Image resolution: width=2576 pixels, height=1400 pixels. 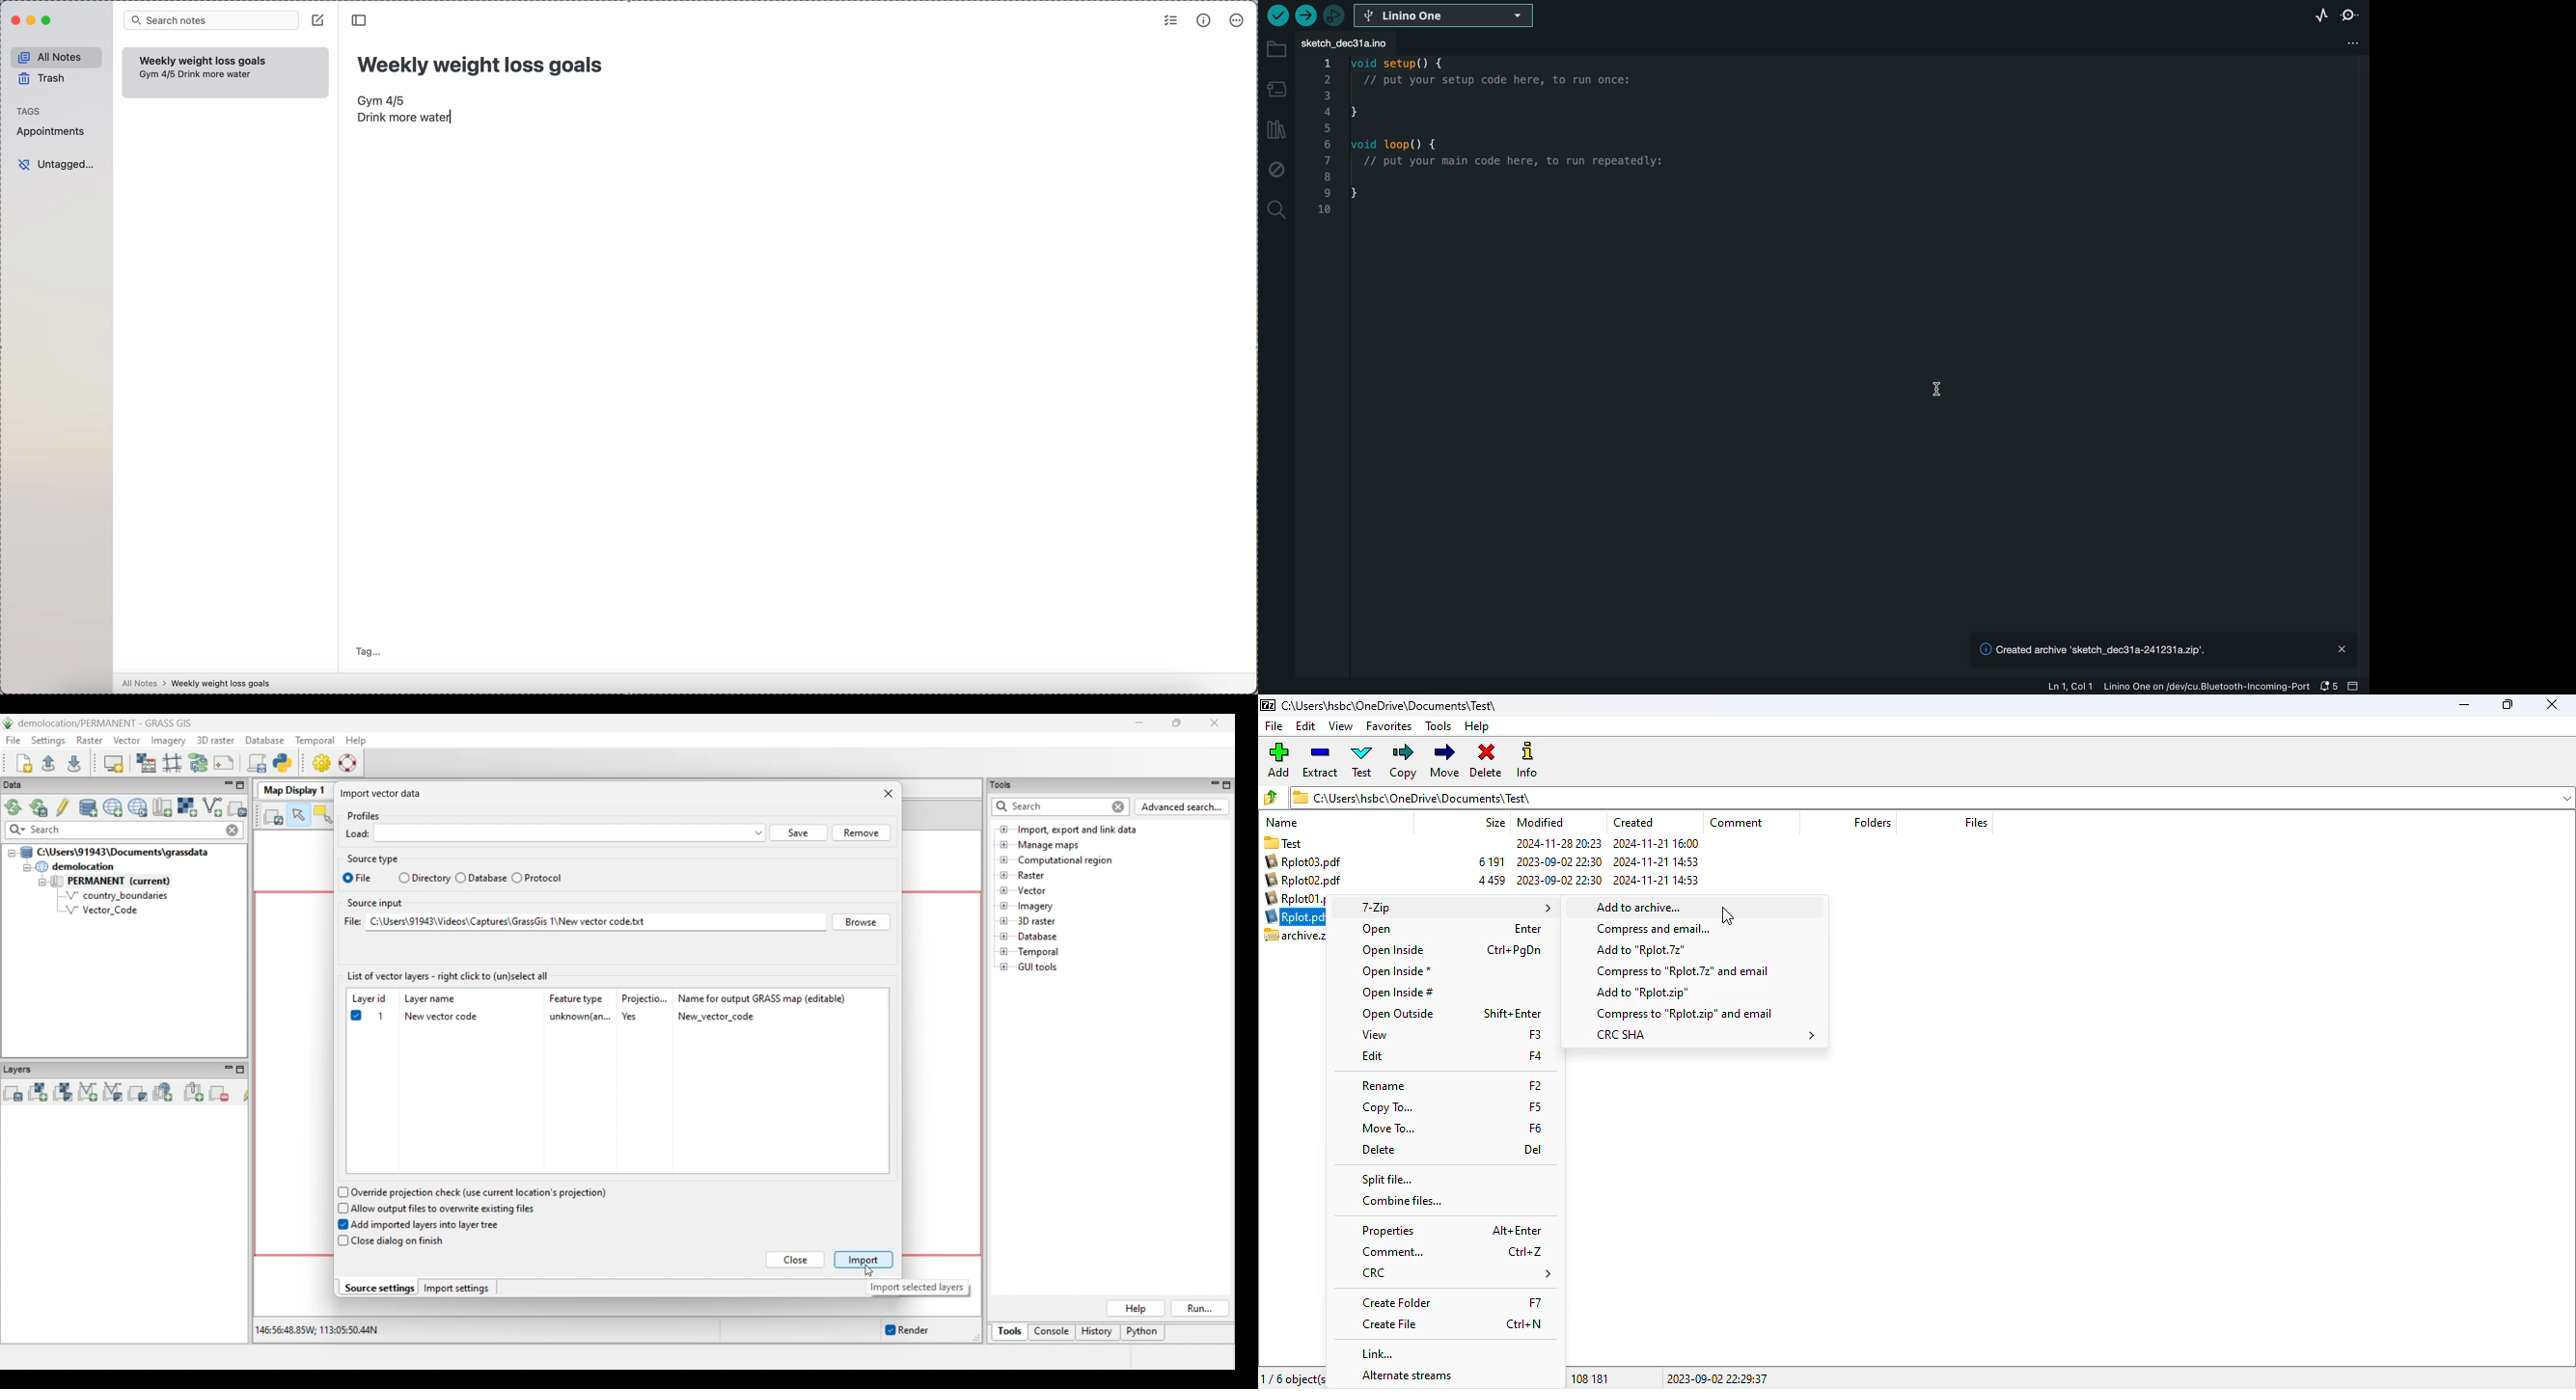 I want to click on shortcut for copy to, so click(x=1537, y=1106).